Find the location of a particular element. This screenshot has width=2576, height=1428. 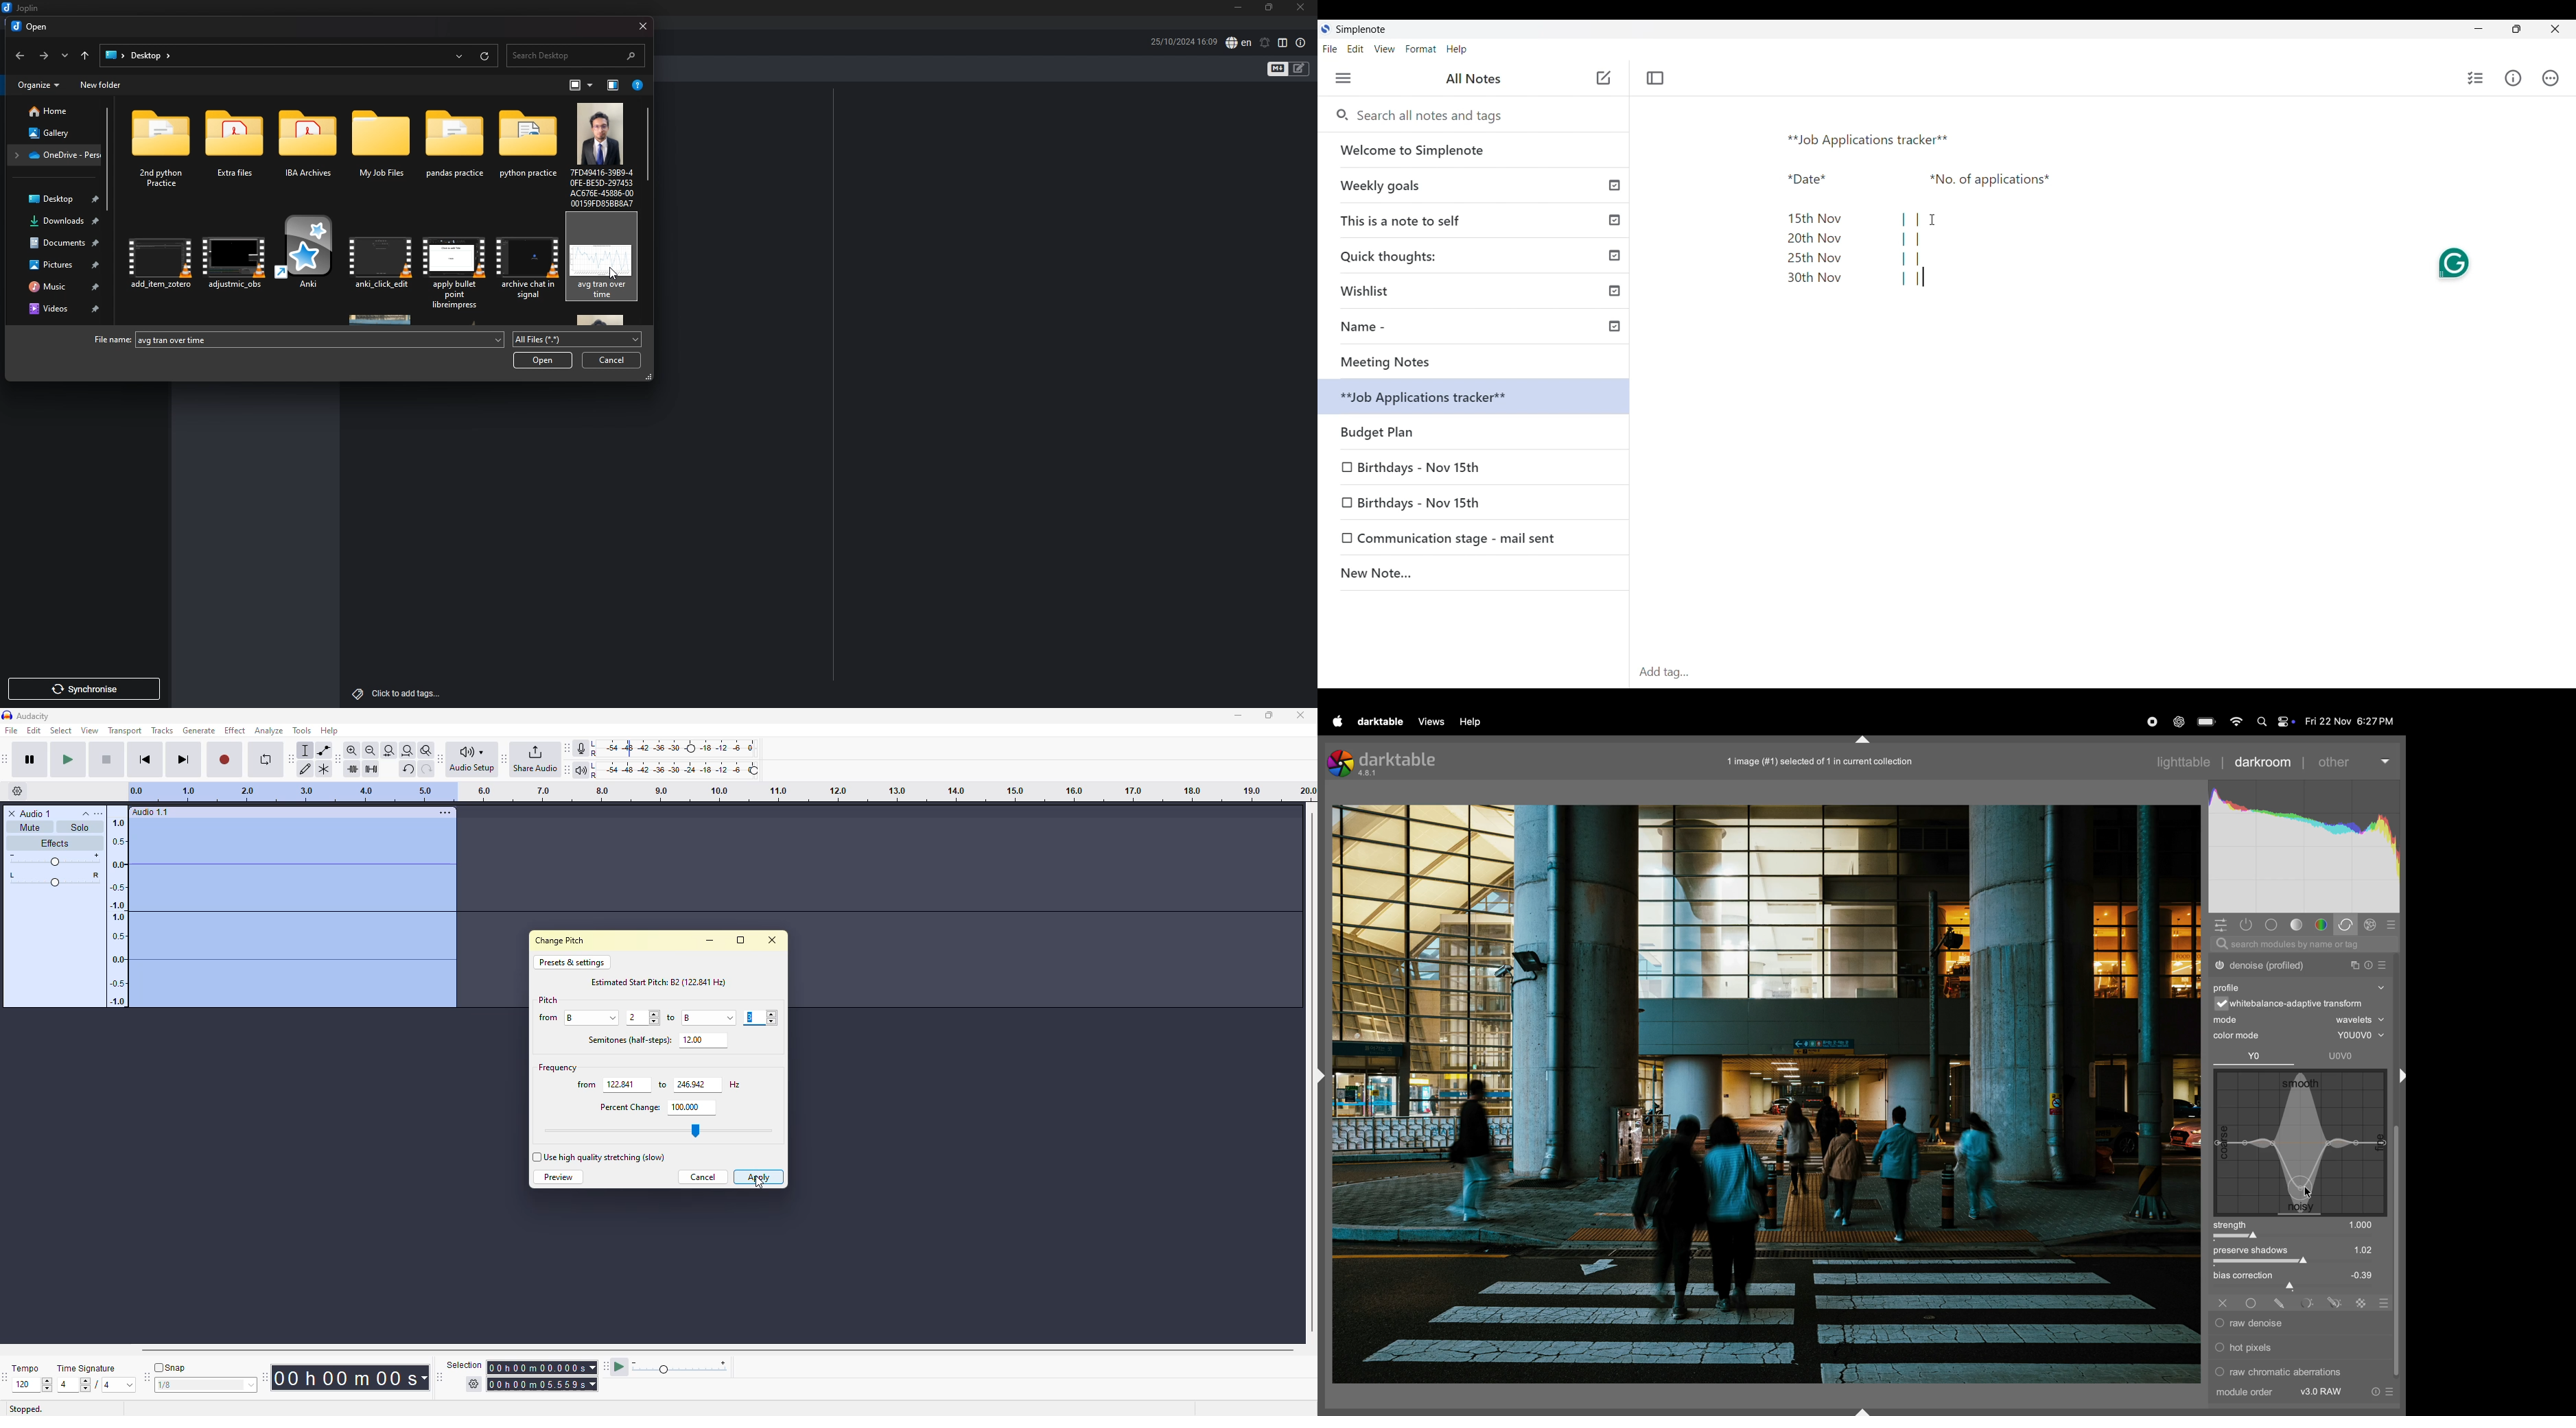

home is located at coordinates (50, 111).